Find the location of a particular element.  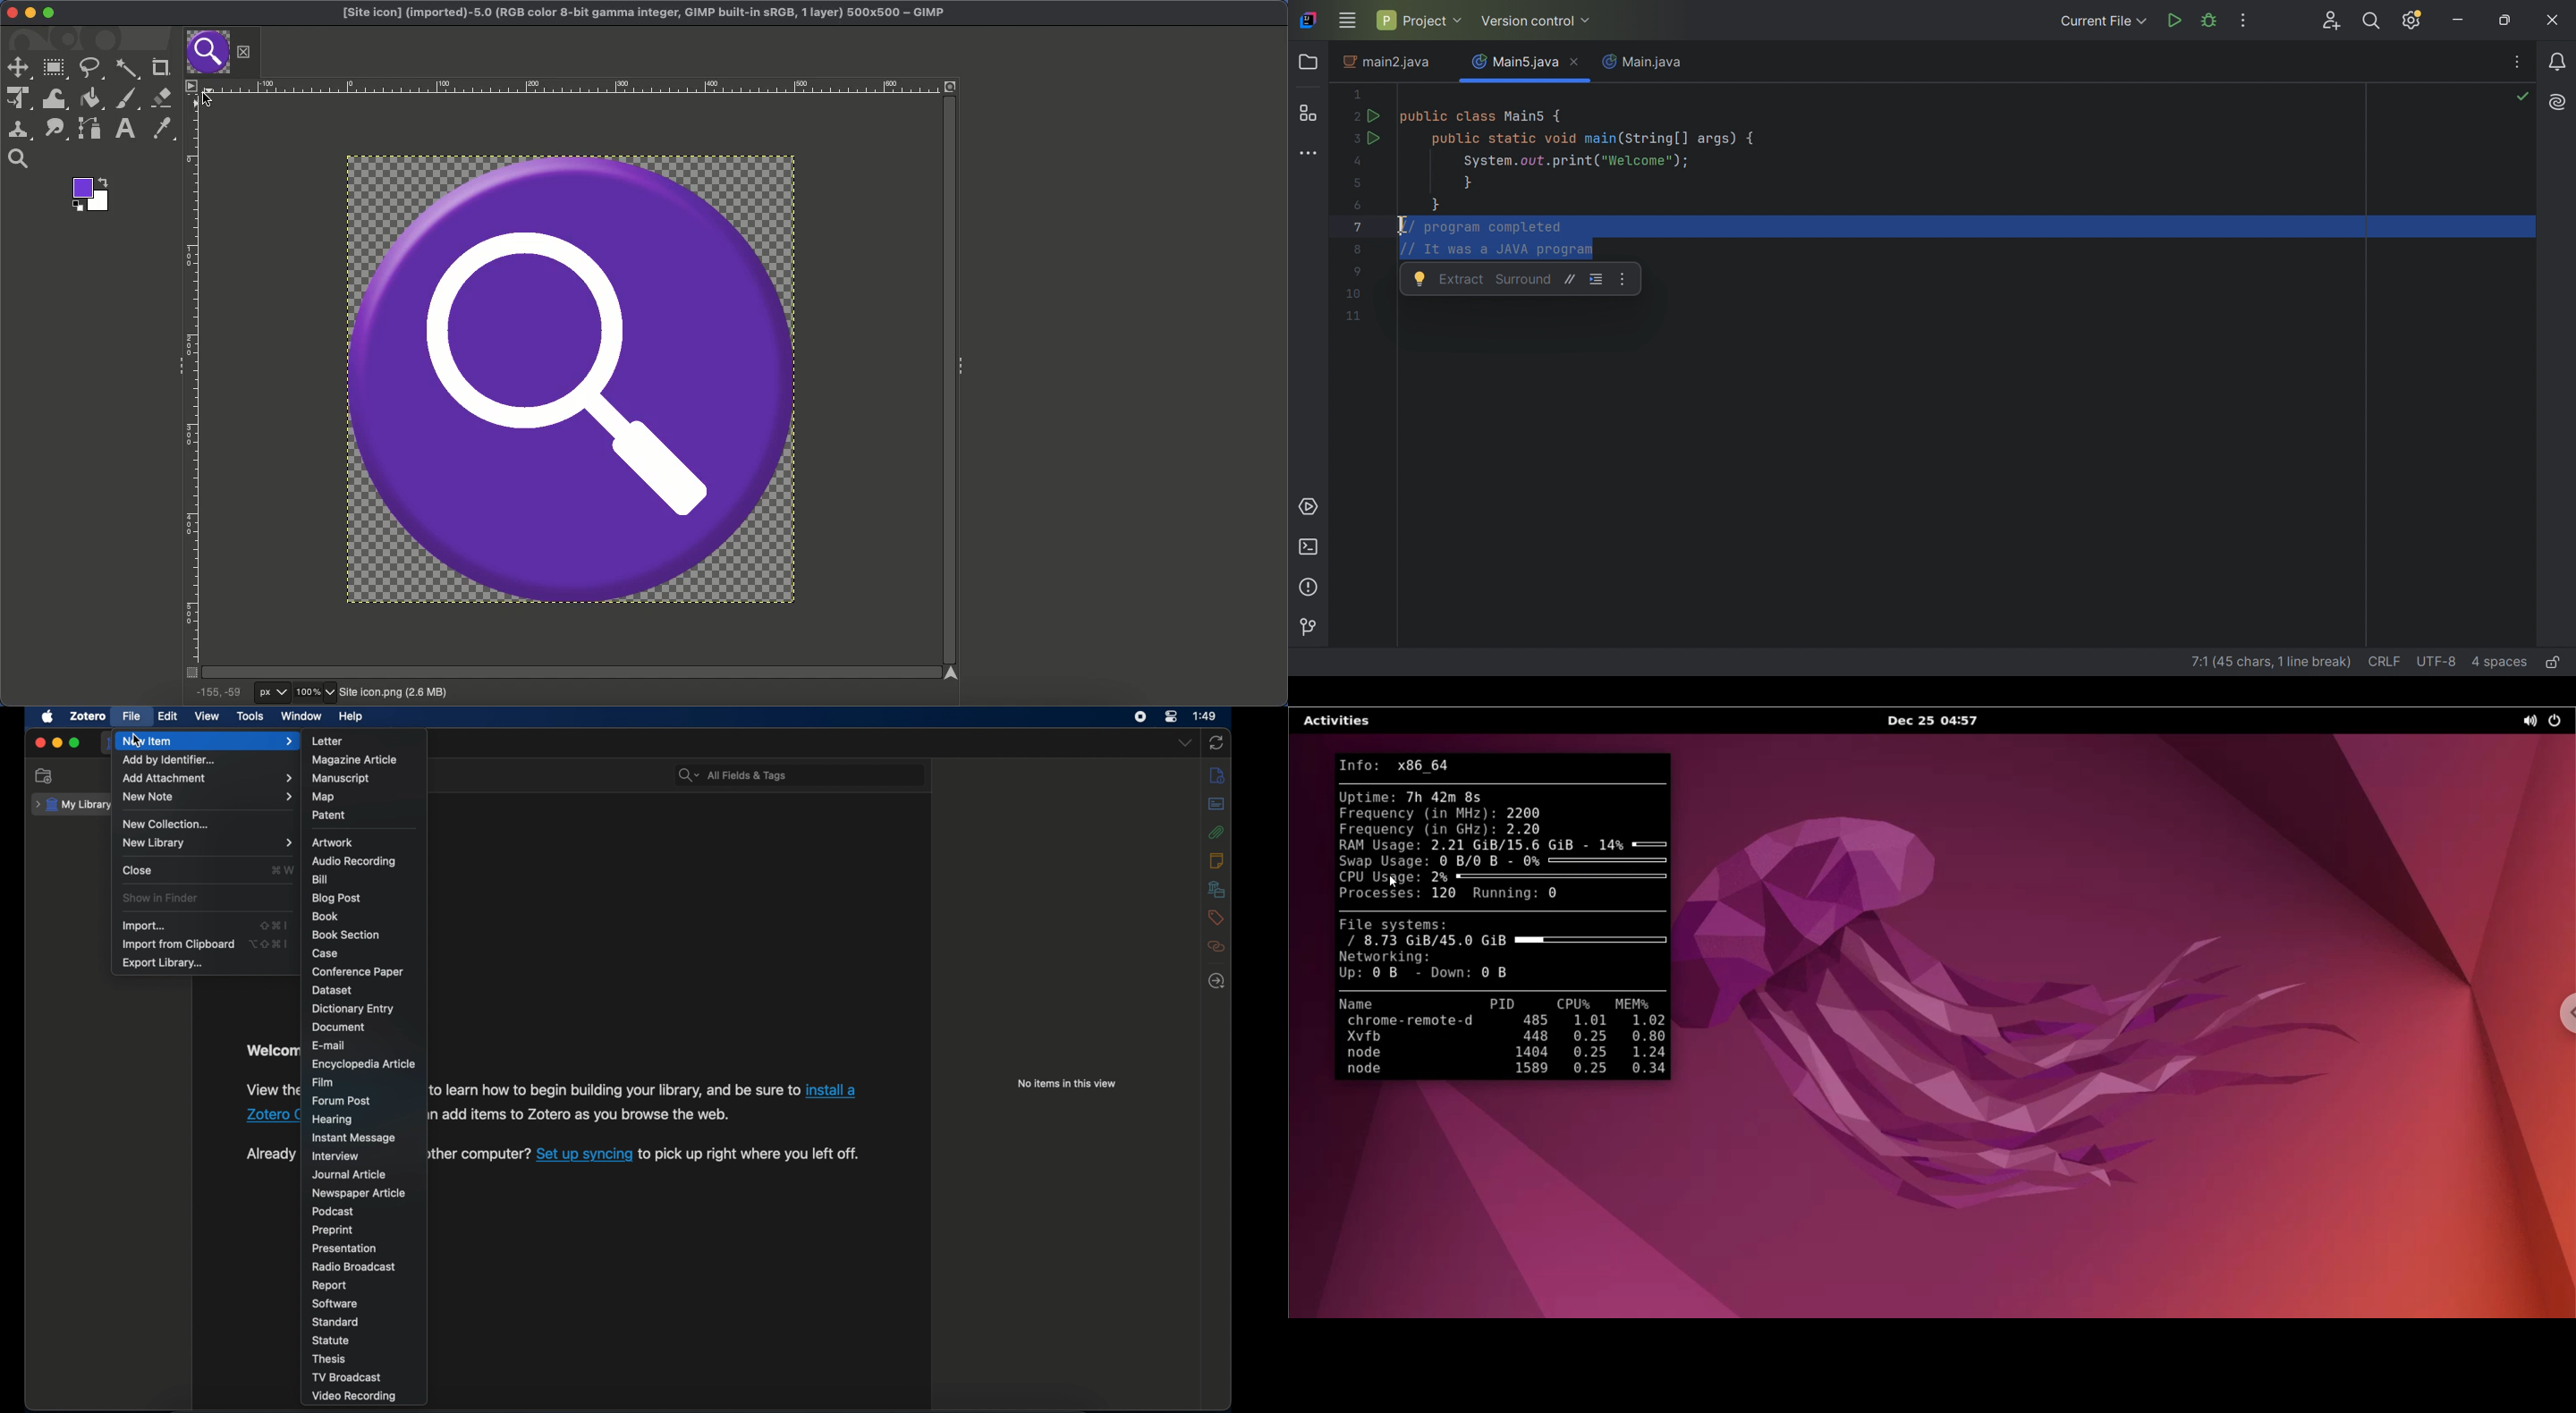

Set up syncing is located at coordinates (585, 1154).